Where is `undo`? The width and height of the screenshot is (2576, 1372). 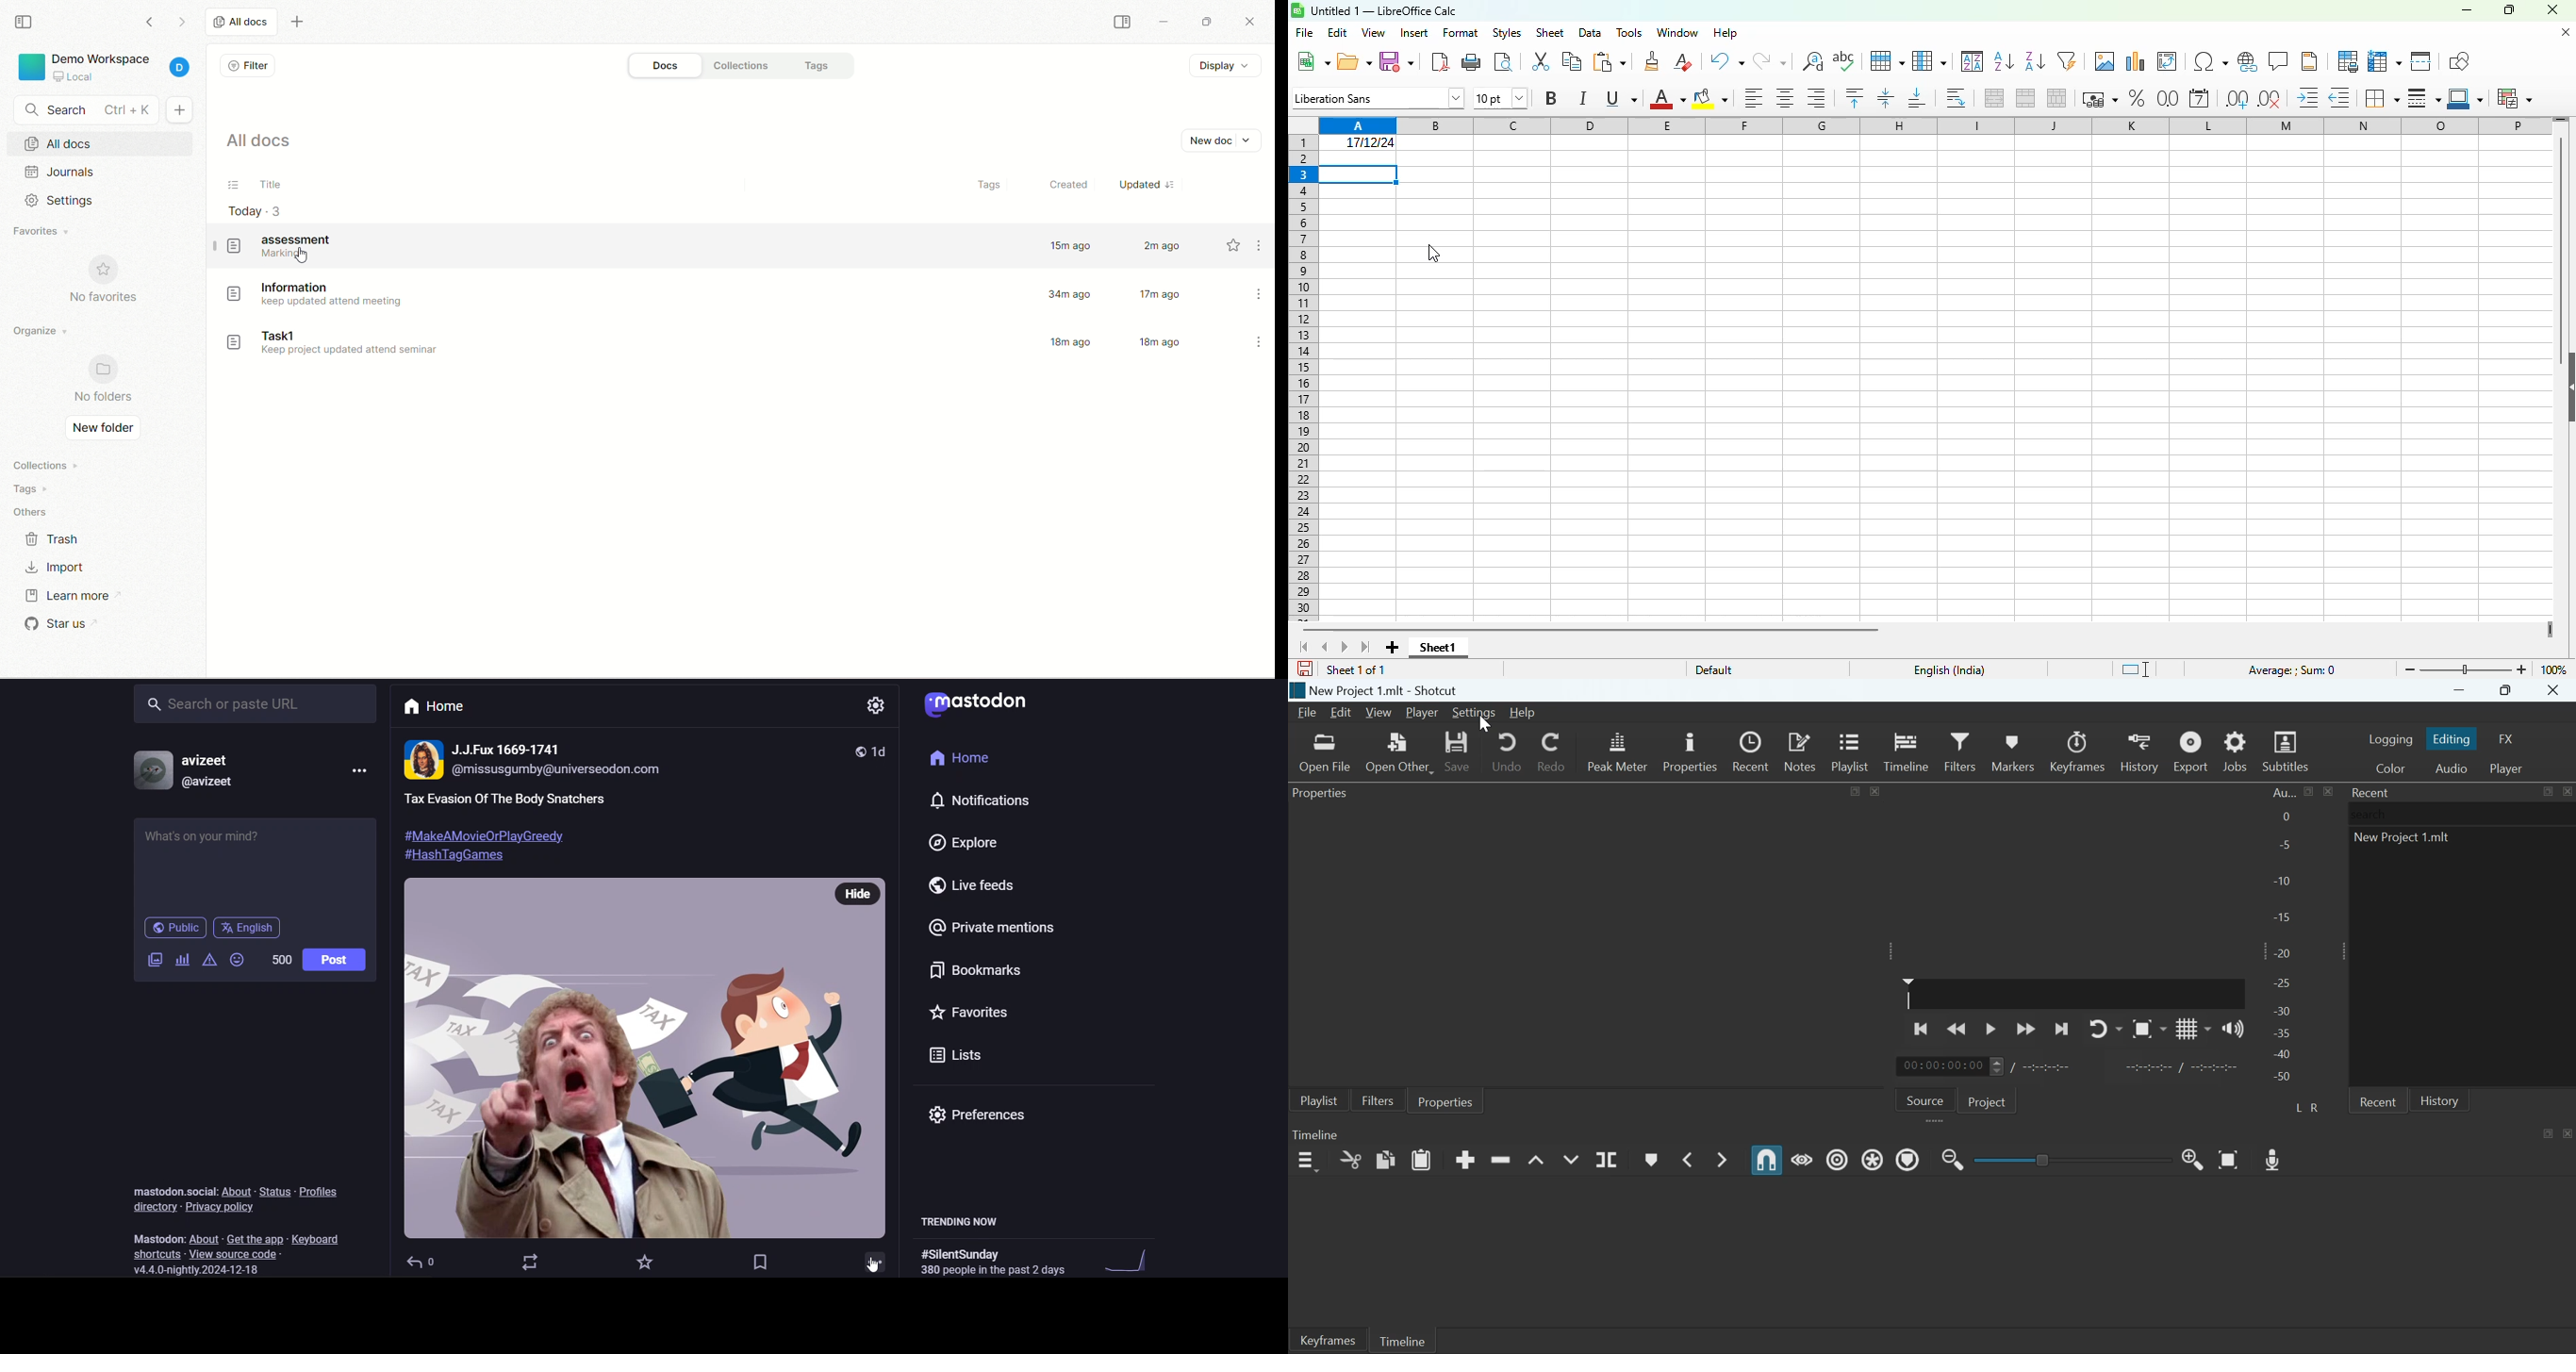
undo is located at coordinates (1726, 61).